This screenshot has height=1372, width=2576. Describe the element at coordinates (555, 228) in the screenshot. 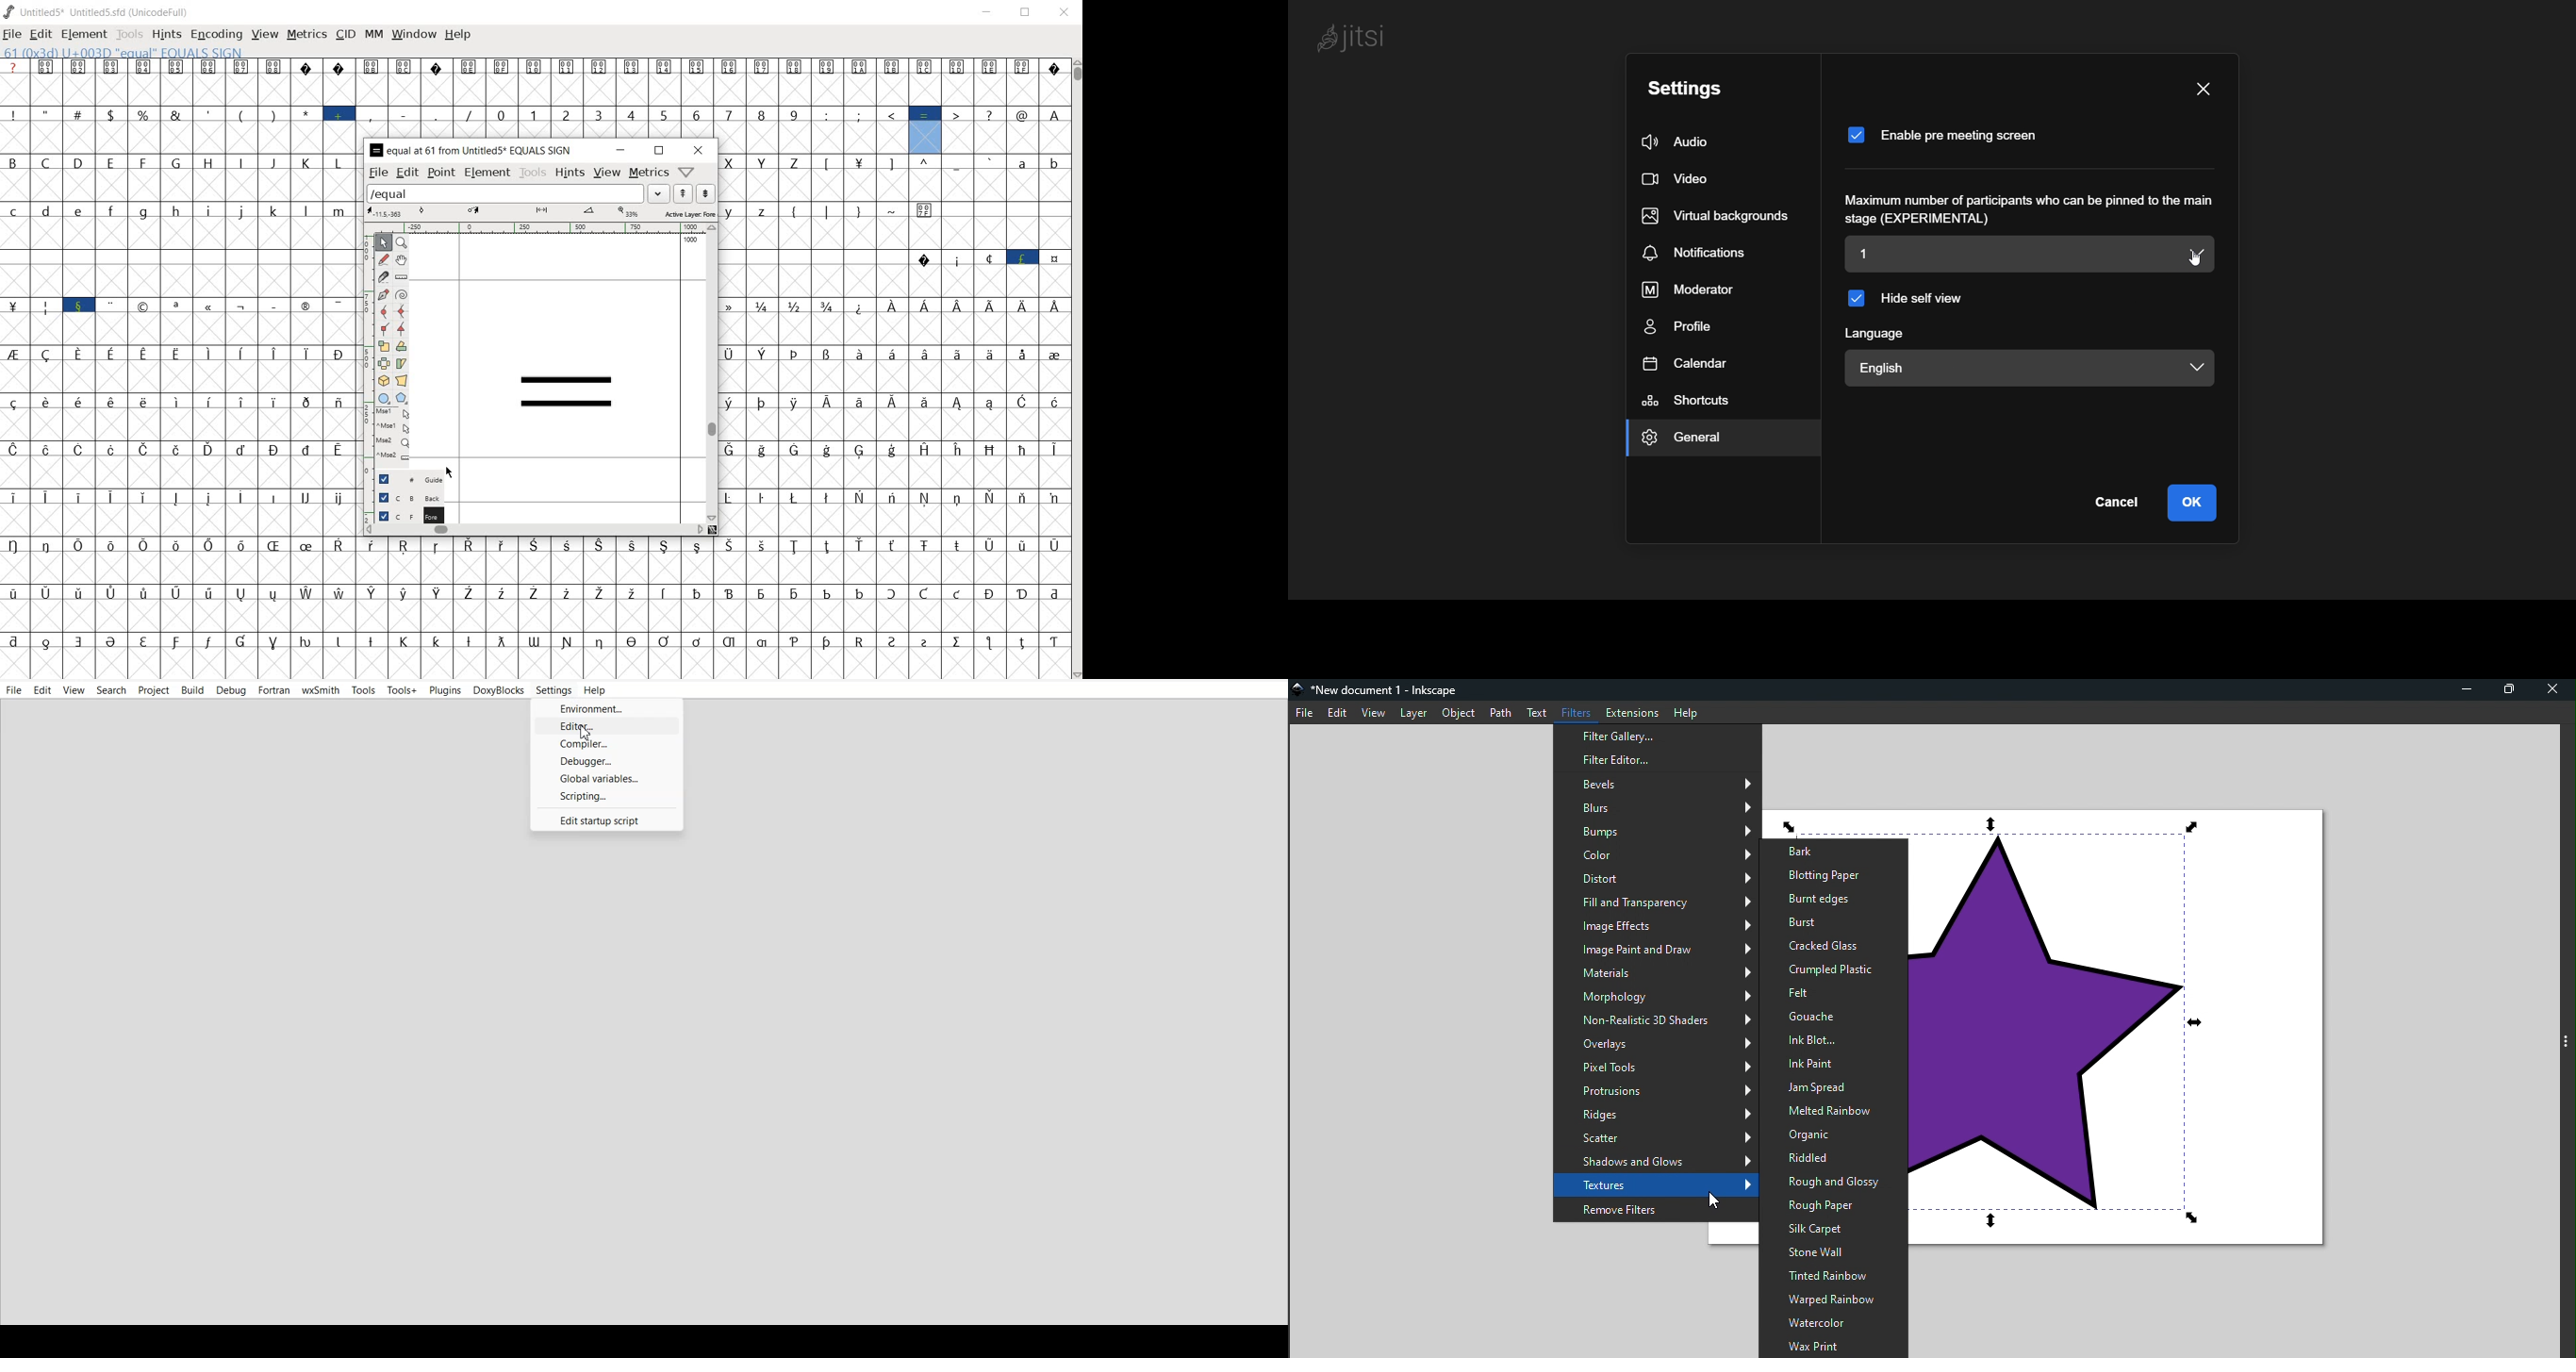

I see `ruler` at that location.